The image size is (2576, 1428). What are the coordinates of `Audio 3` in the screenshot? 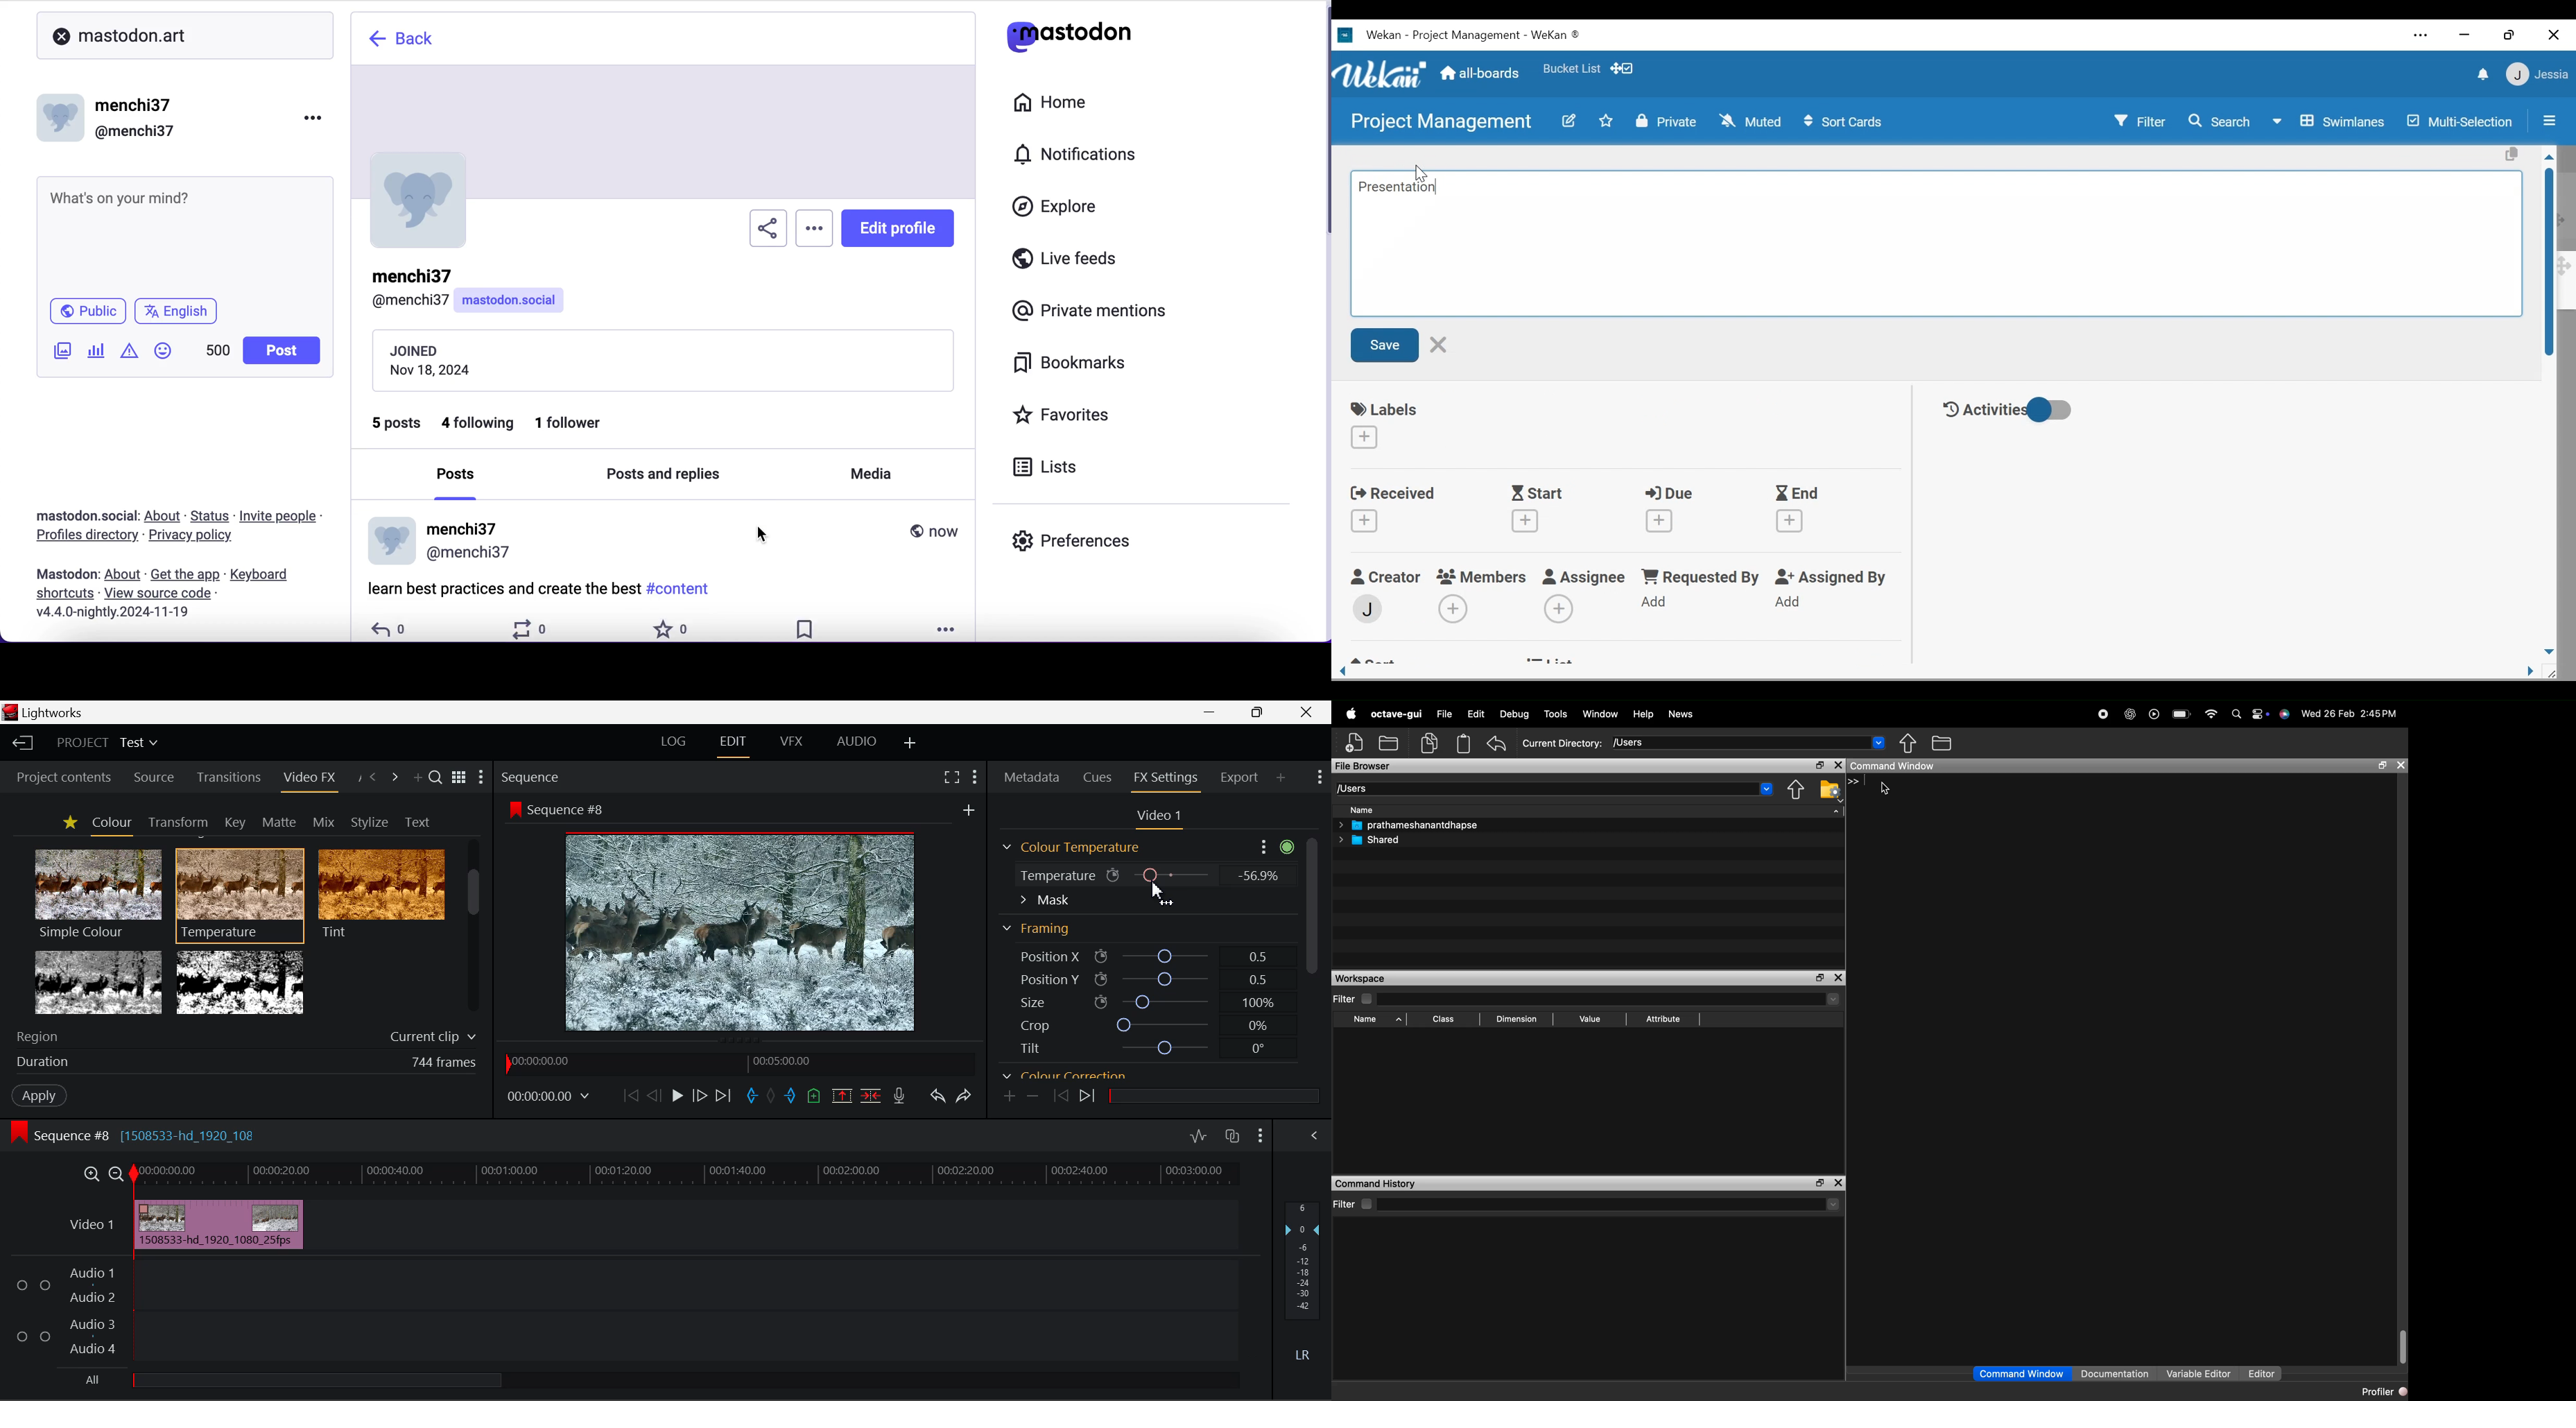 It's located at (90, 1325).